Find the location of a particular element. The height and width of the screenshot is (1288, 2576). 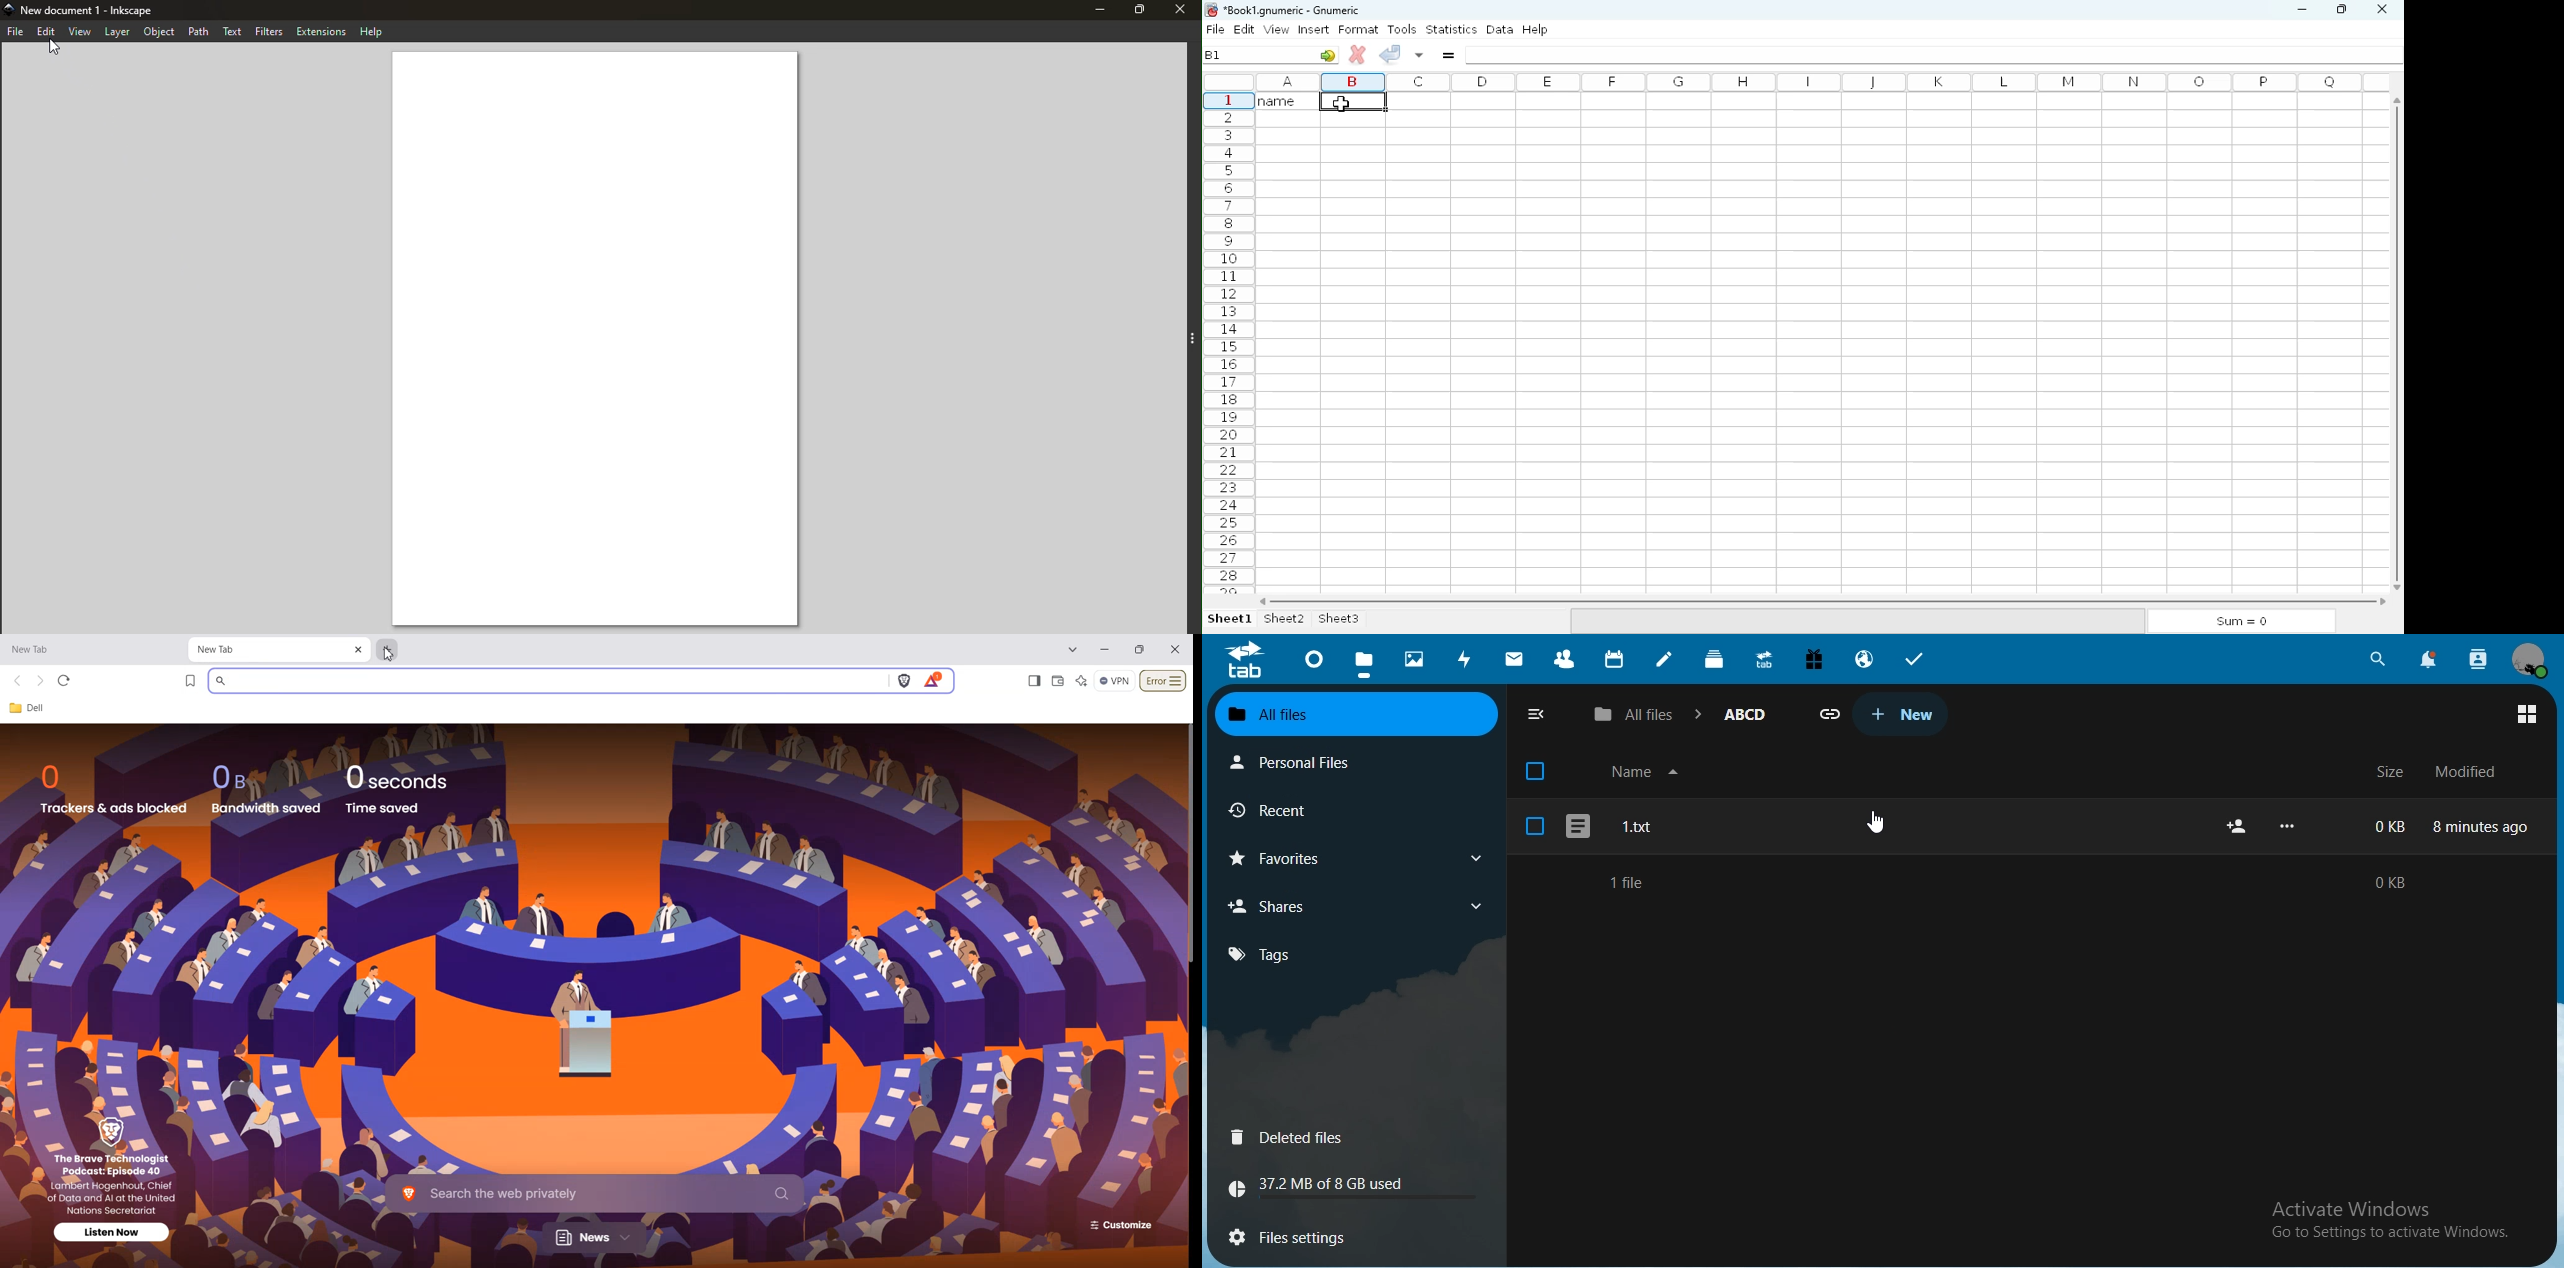

mail is located at coordinates (1514, 658).